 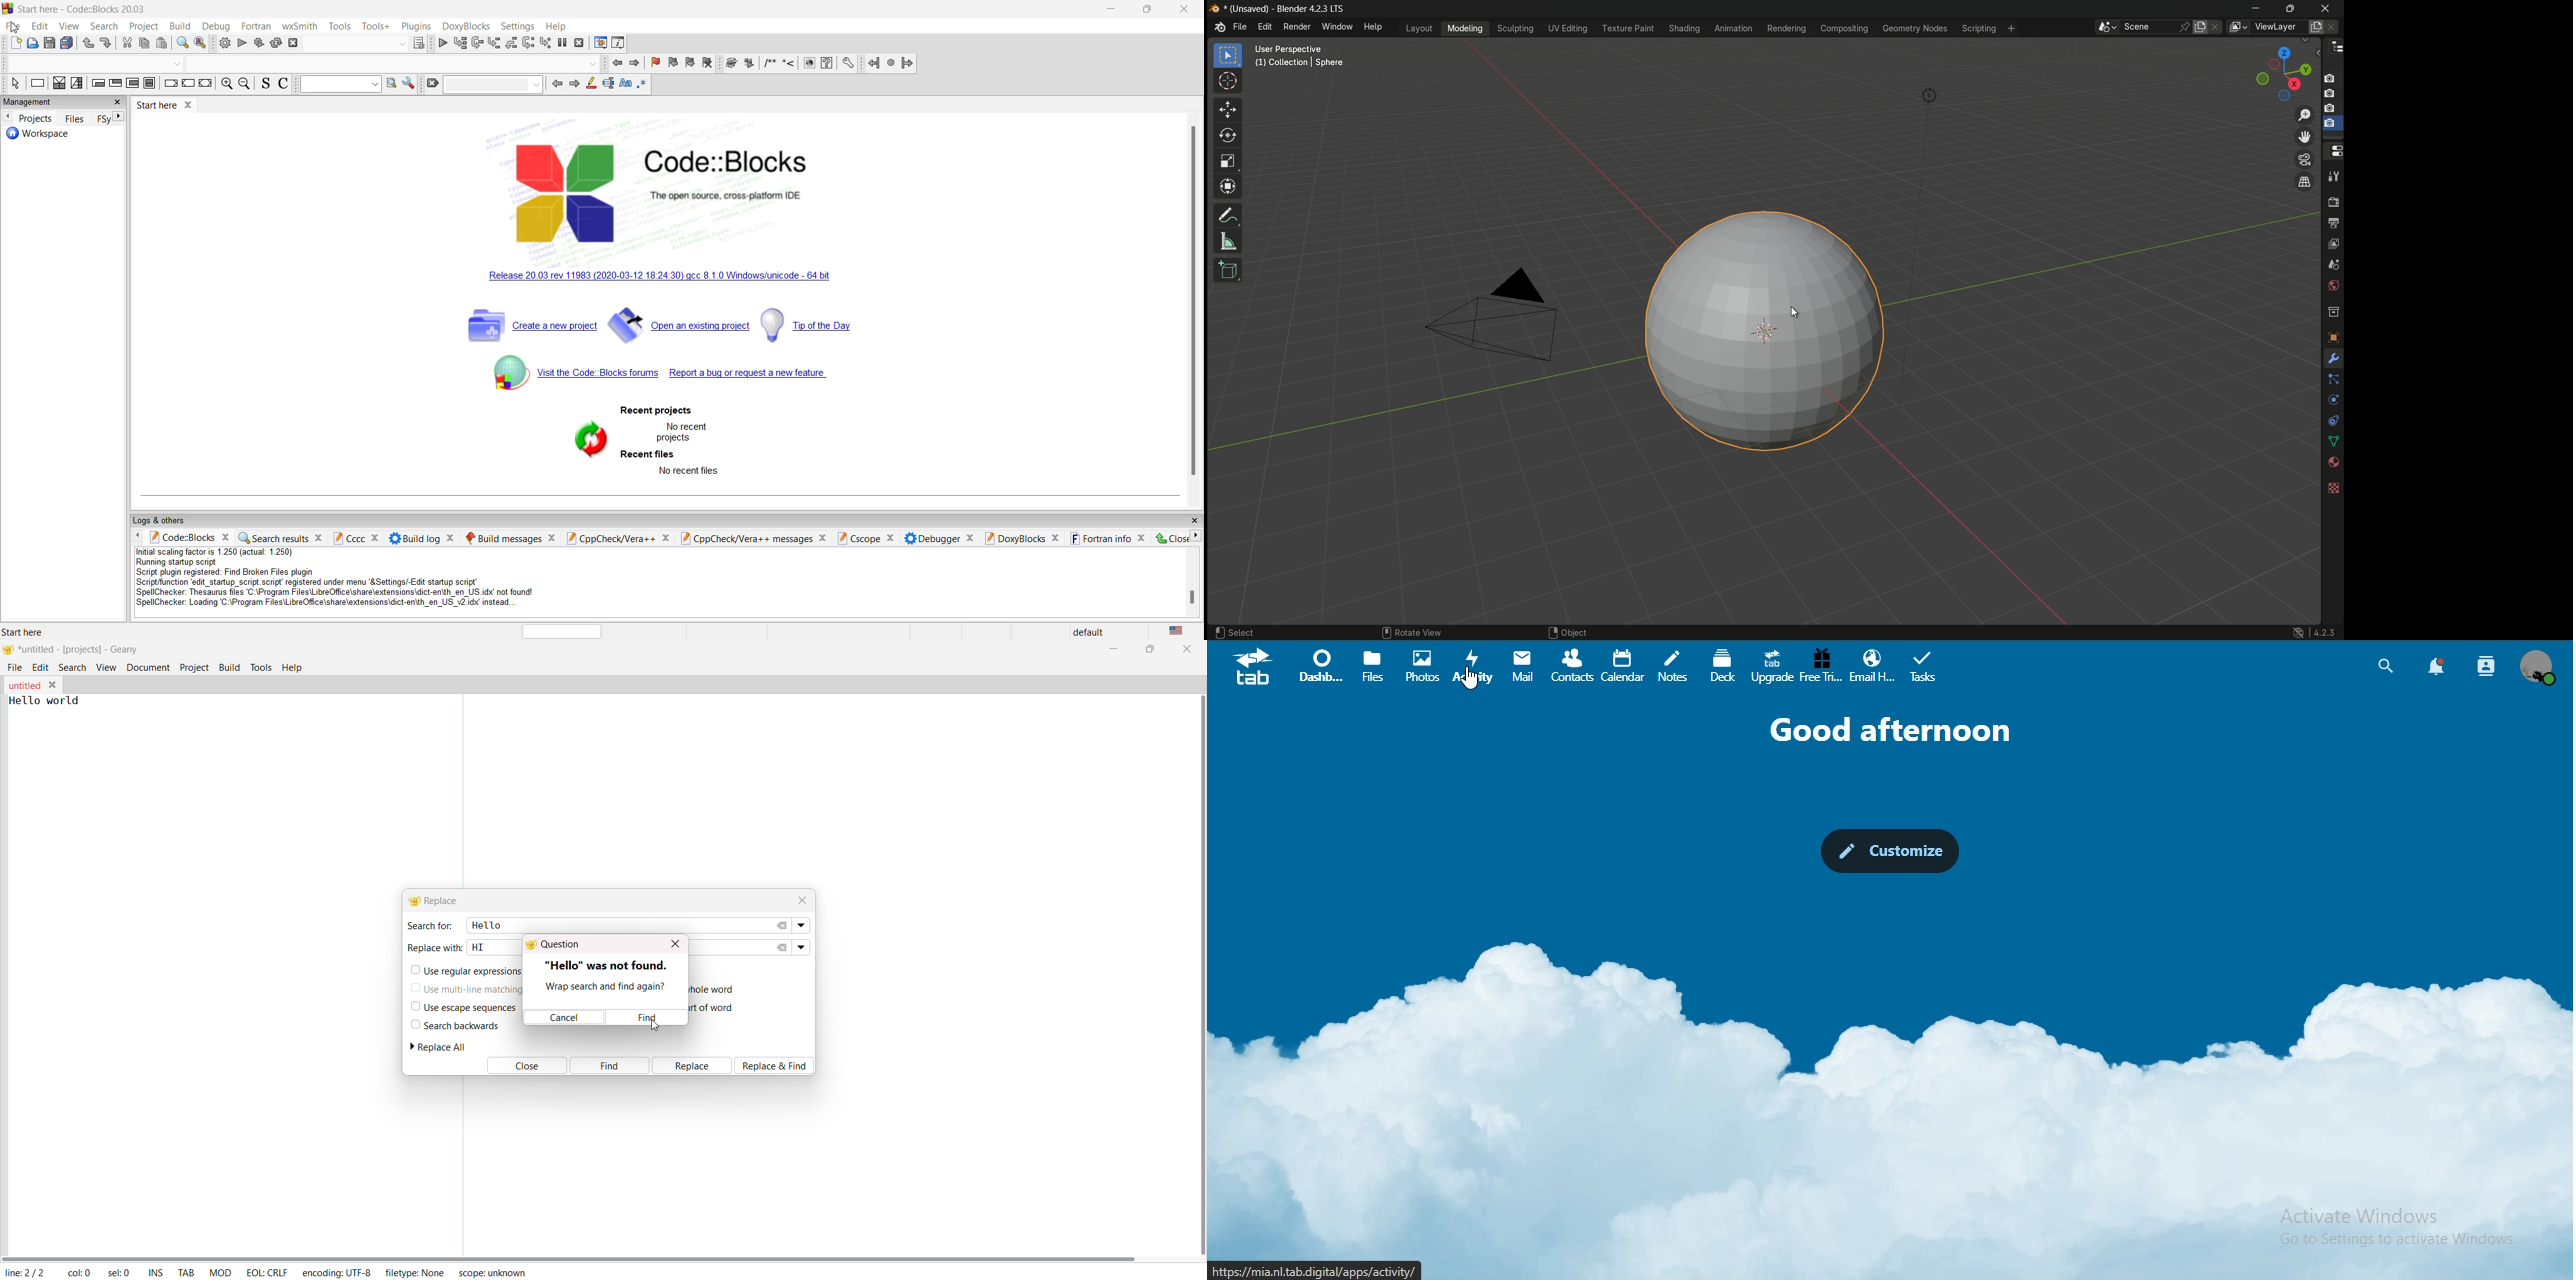 What do you see at coordinates (889, 64) in the screenshot?
I see `next jump` at bounding box center [889, 64].